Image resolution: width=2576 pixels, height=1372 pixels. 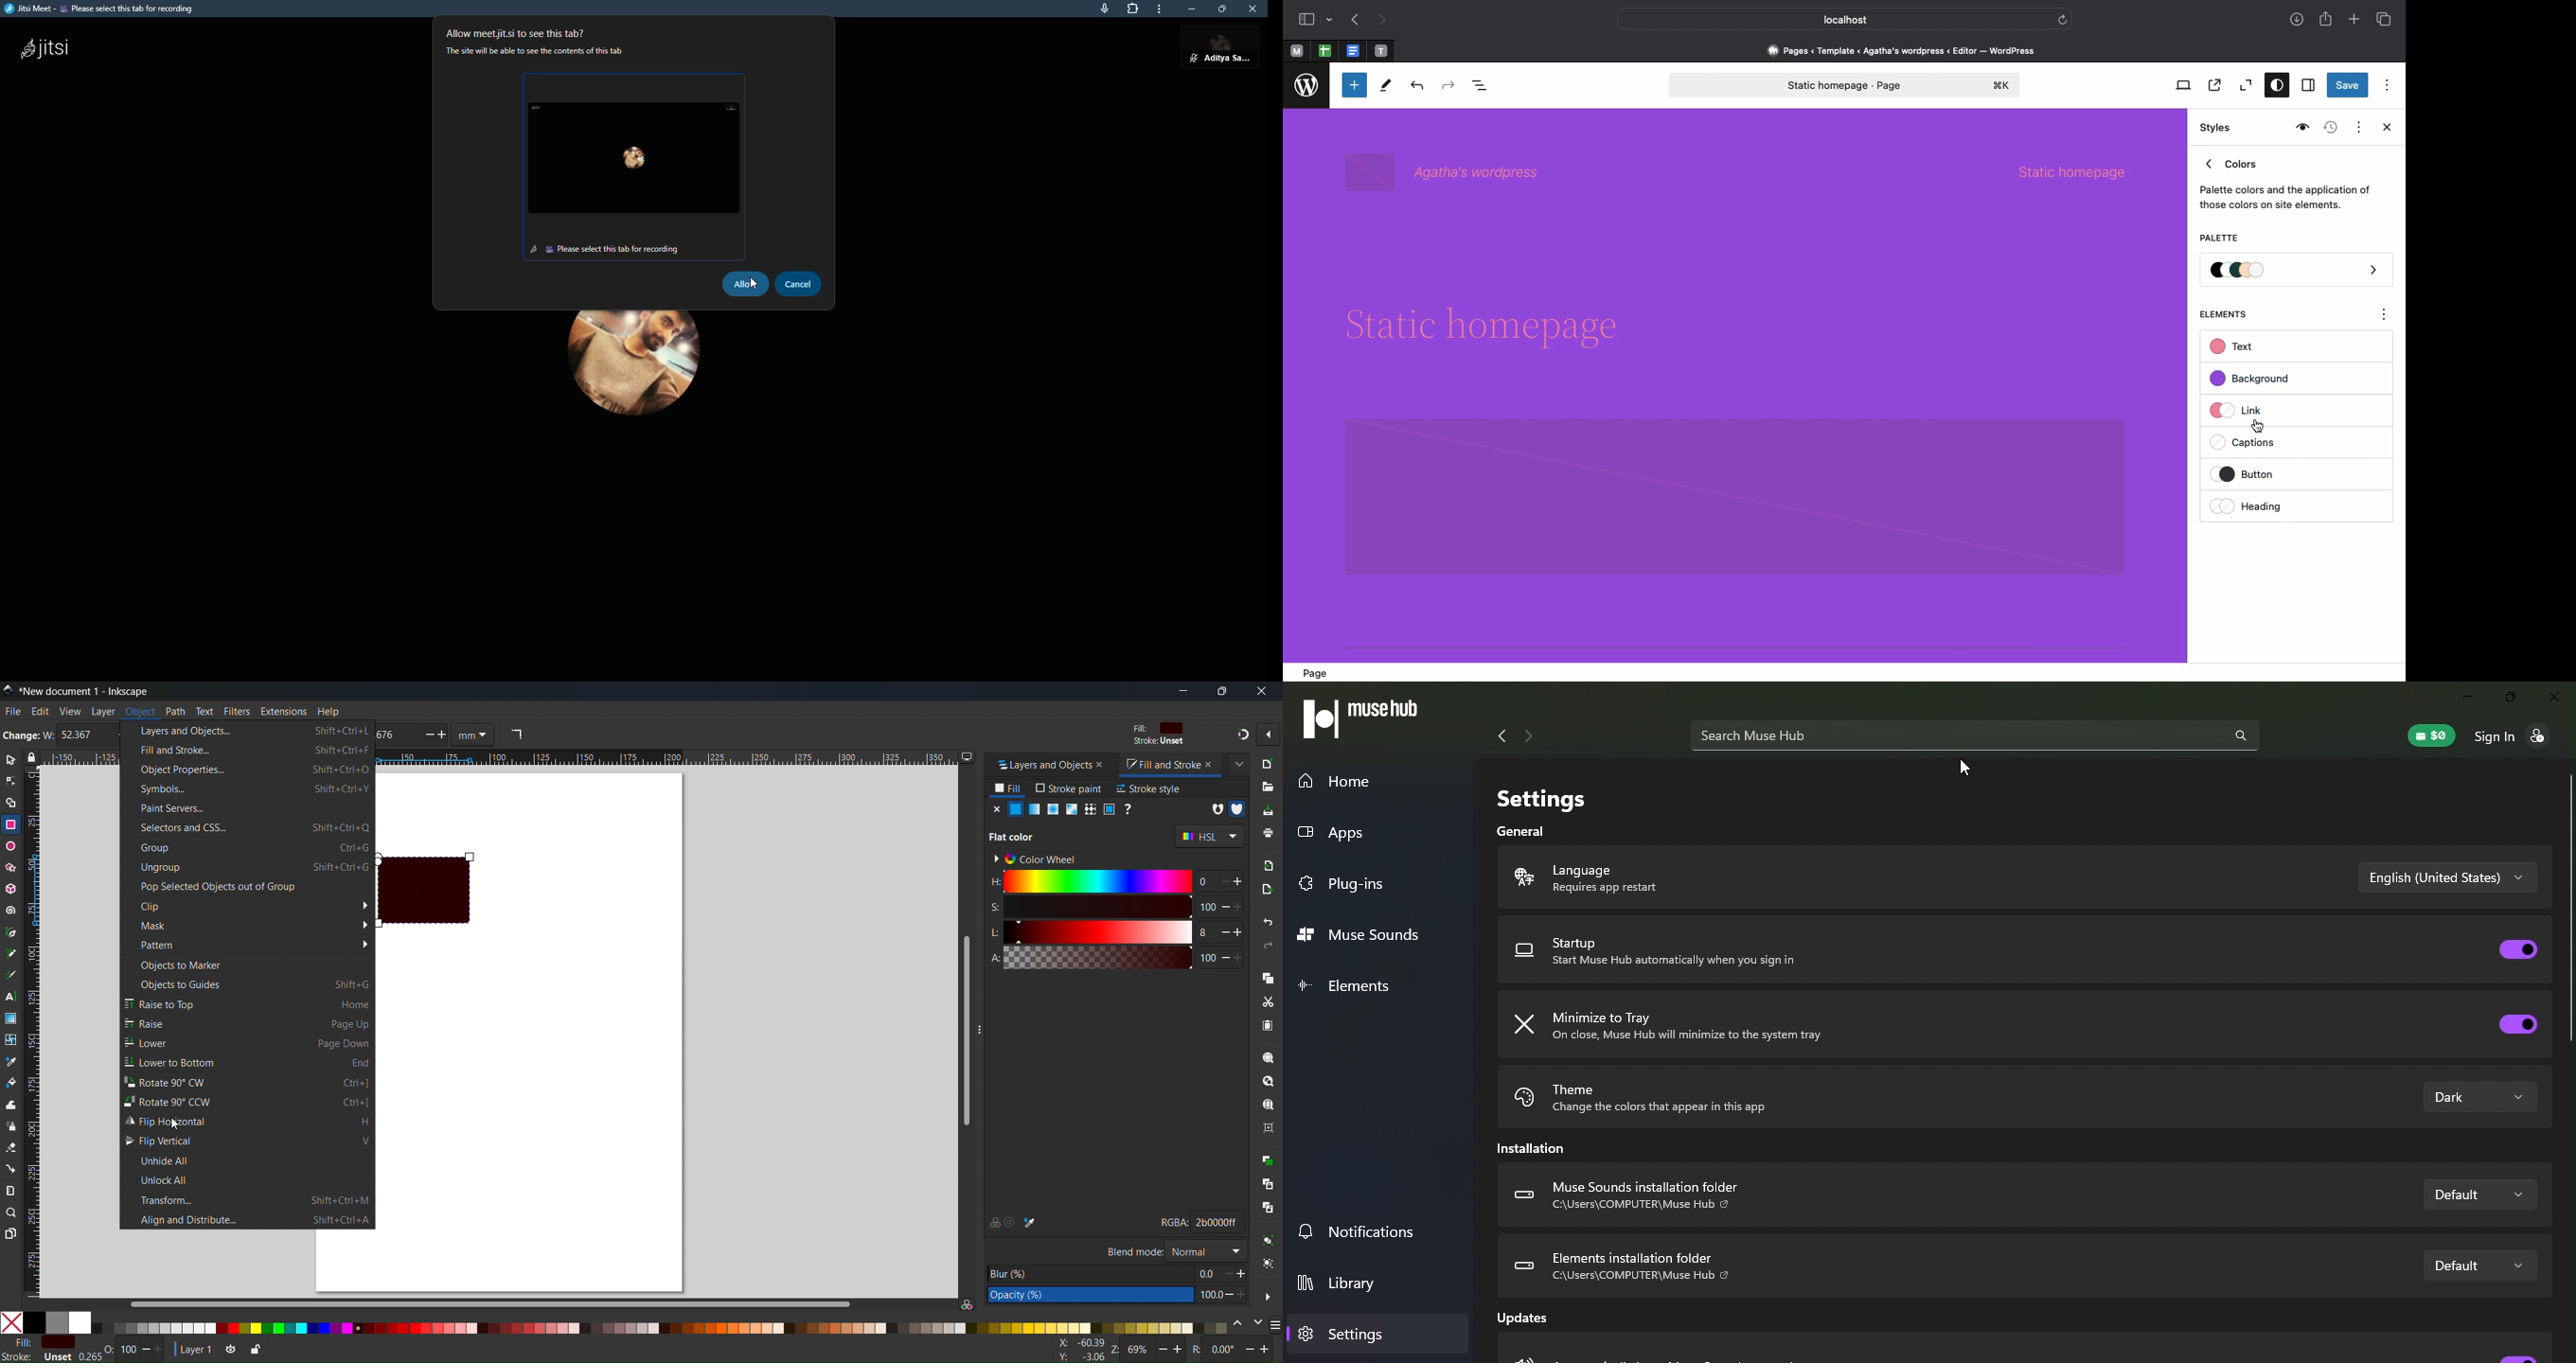 What do you see at coordinates (175, 711) in the screenshot?
I see `Path` at bounding box center [175, 711].